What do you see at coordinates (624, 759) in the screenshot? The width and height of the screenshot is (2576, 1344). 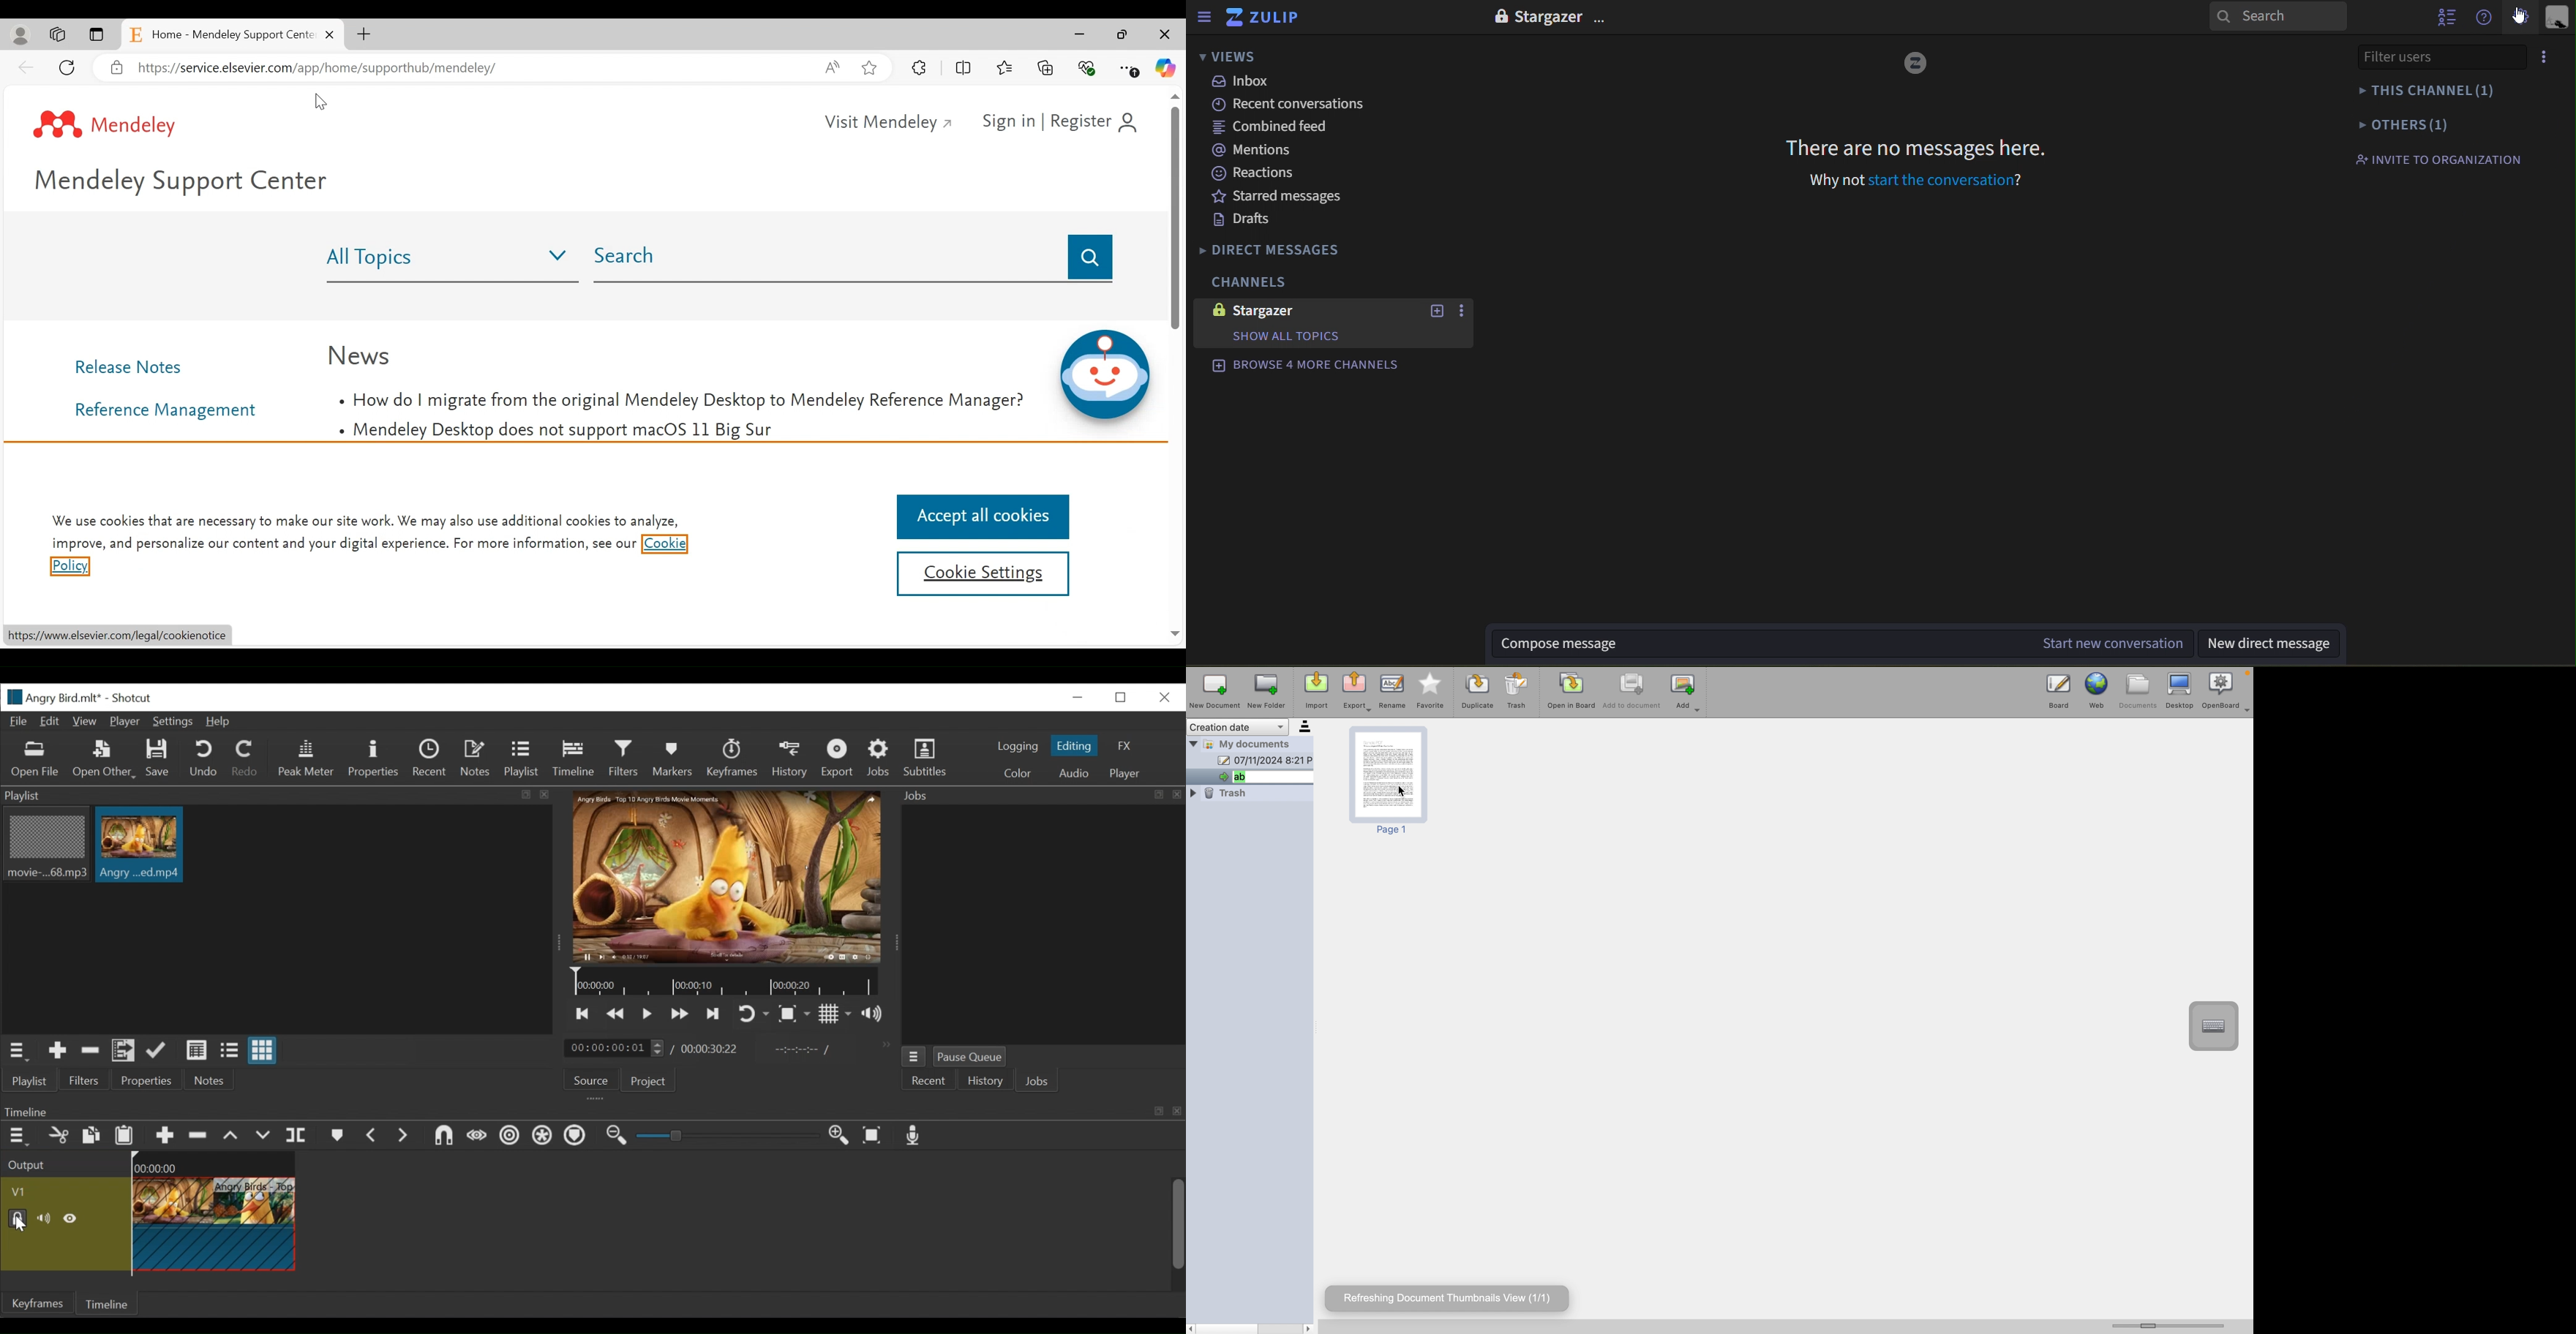 I see `Filters` at bounding box center [624, 759].